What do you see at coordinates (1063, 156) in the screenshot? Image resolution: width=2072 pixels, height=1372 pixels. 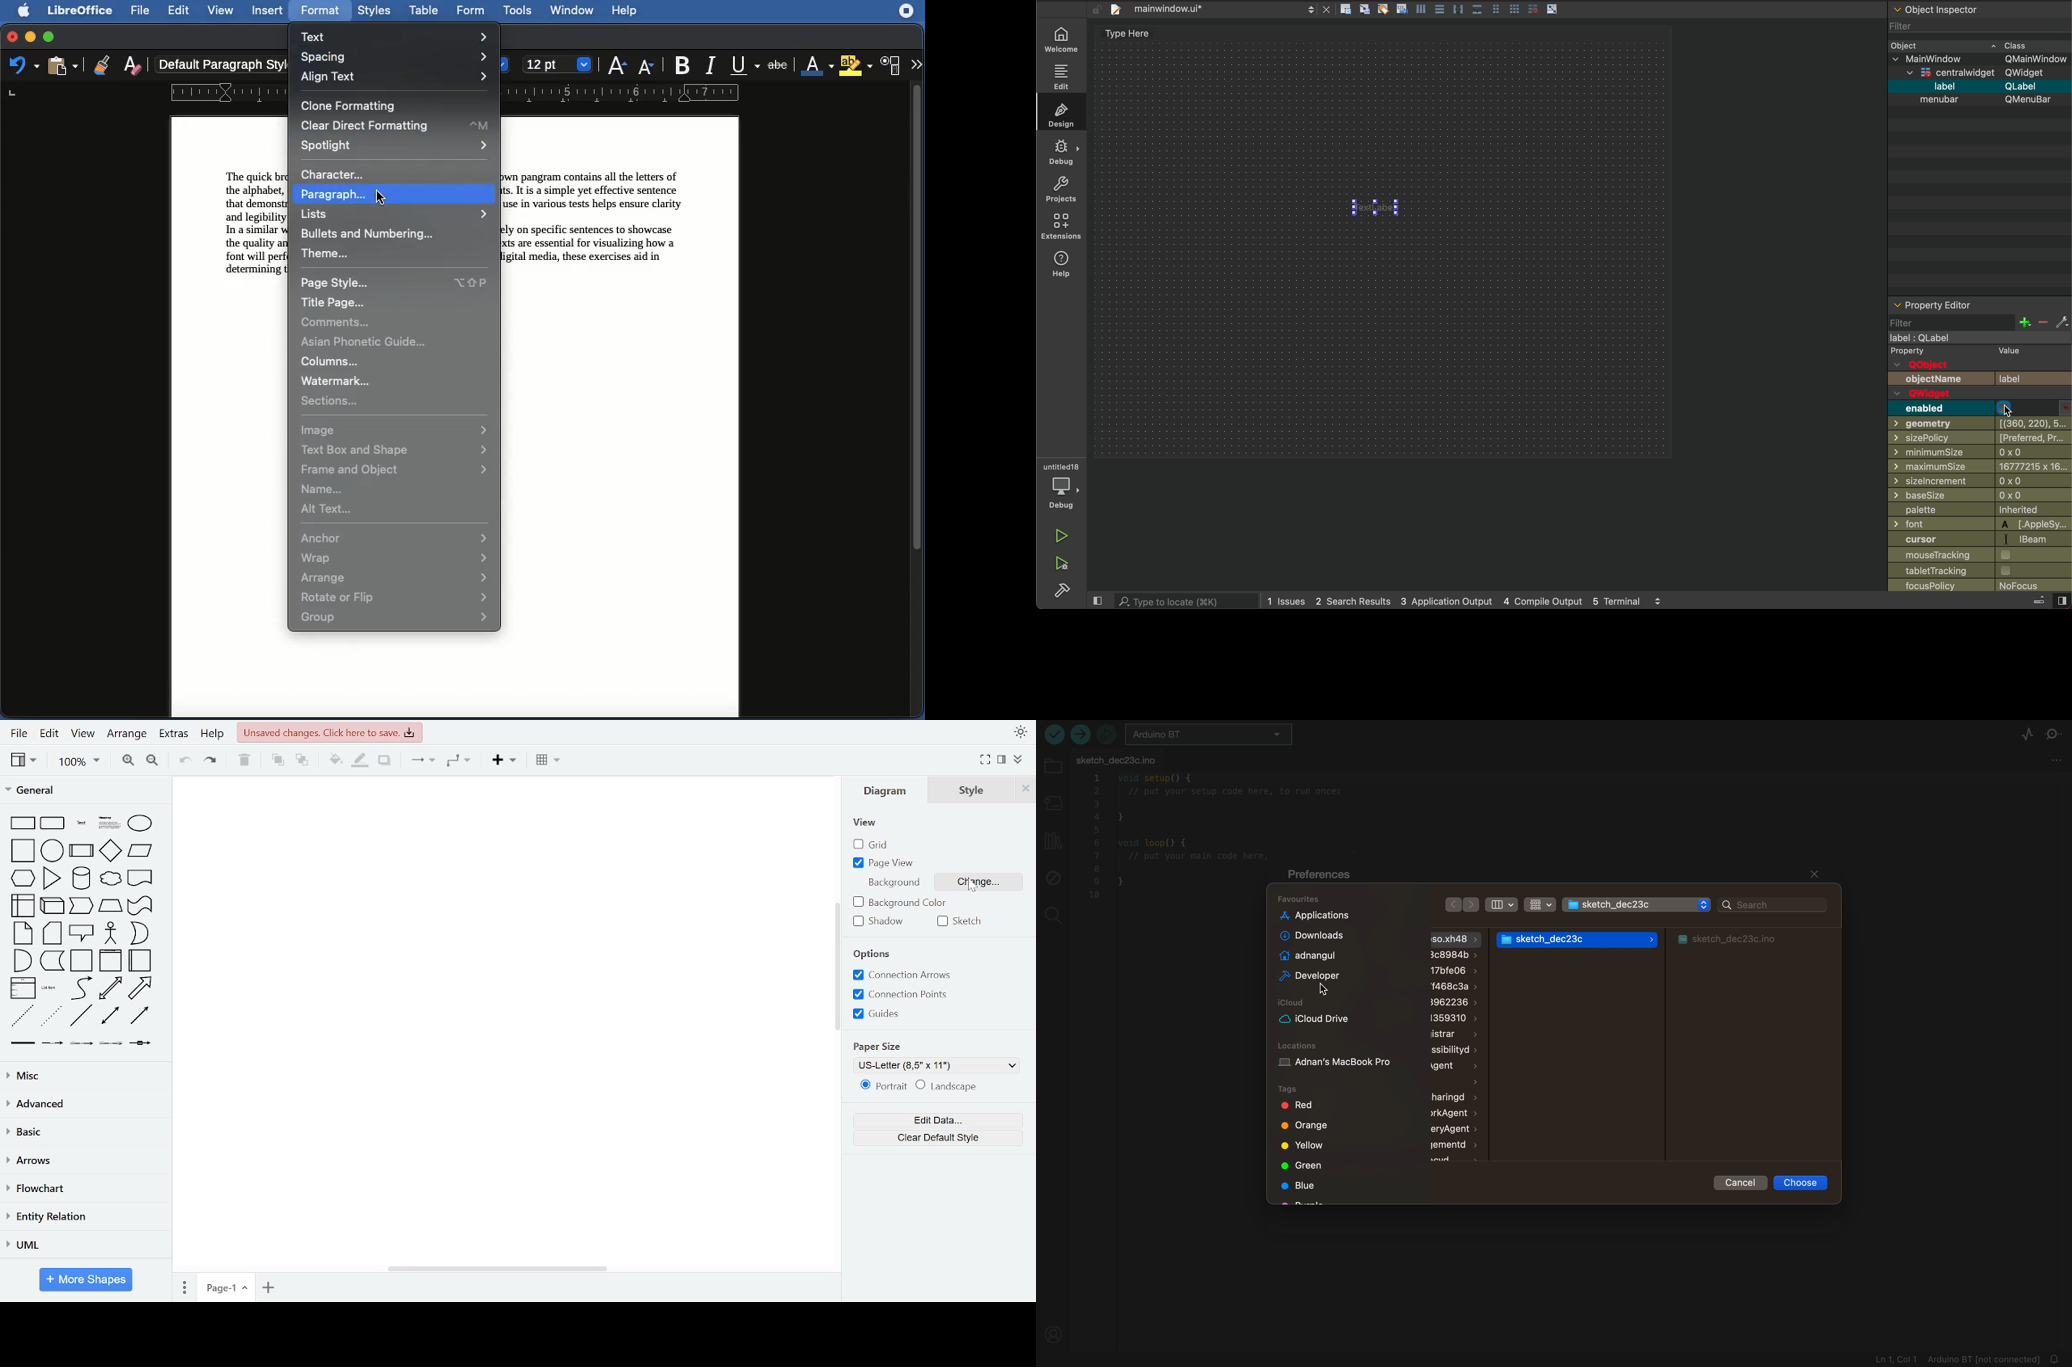 I see `debug` at bounding box center [1063, 156].